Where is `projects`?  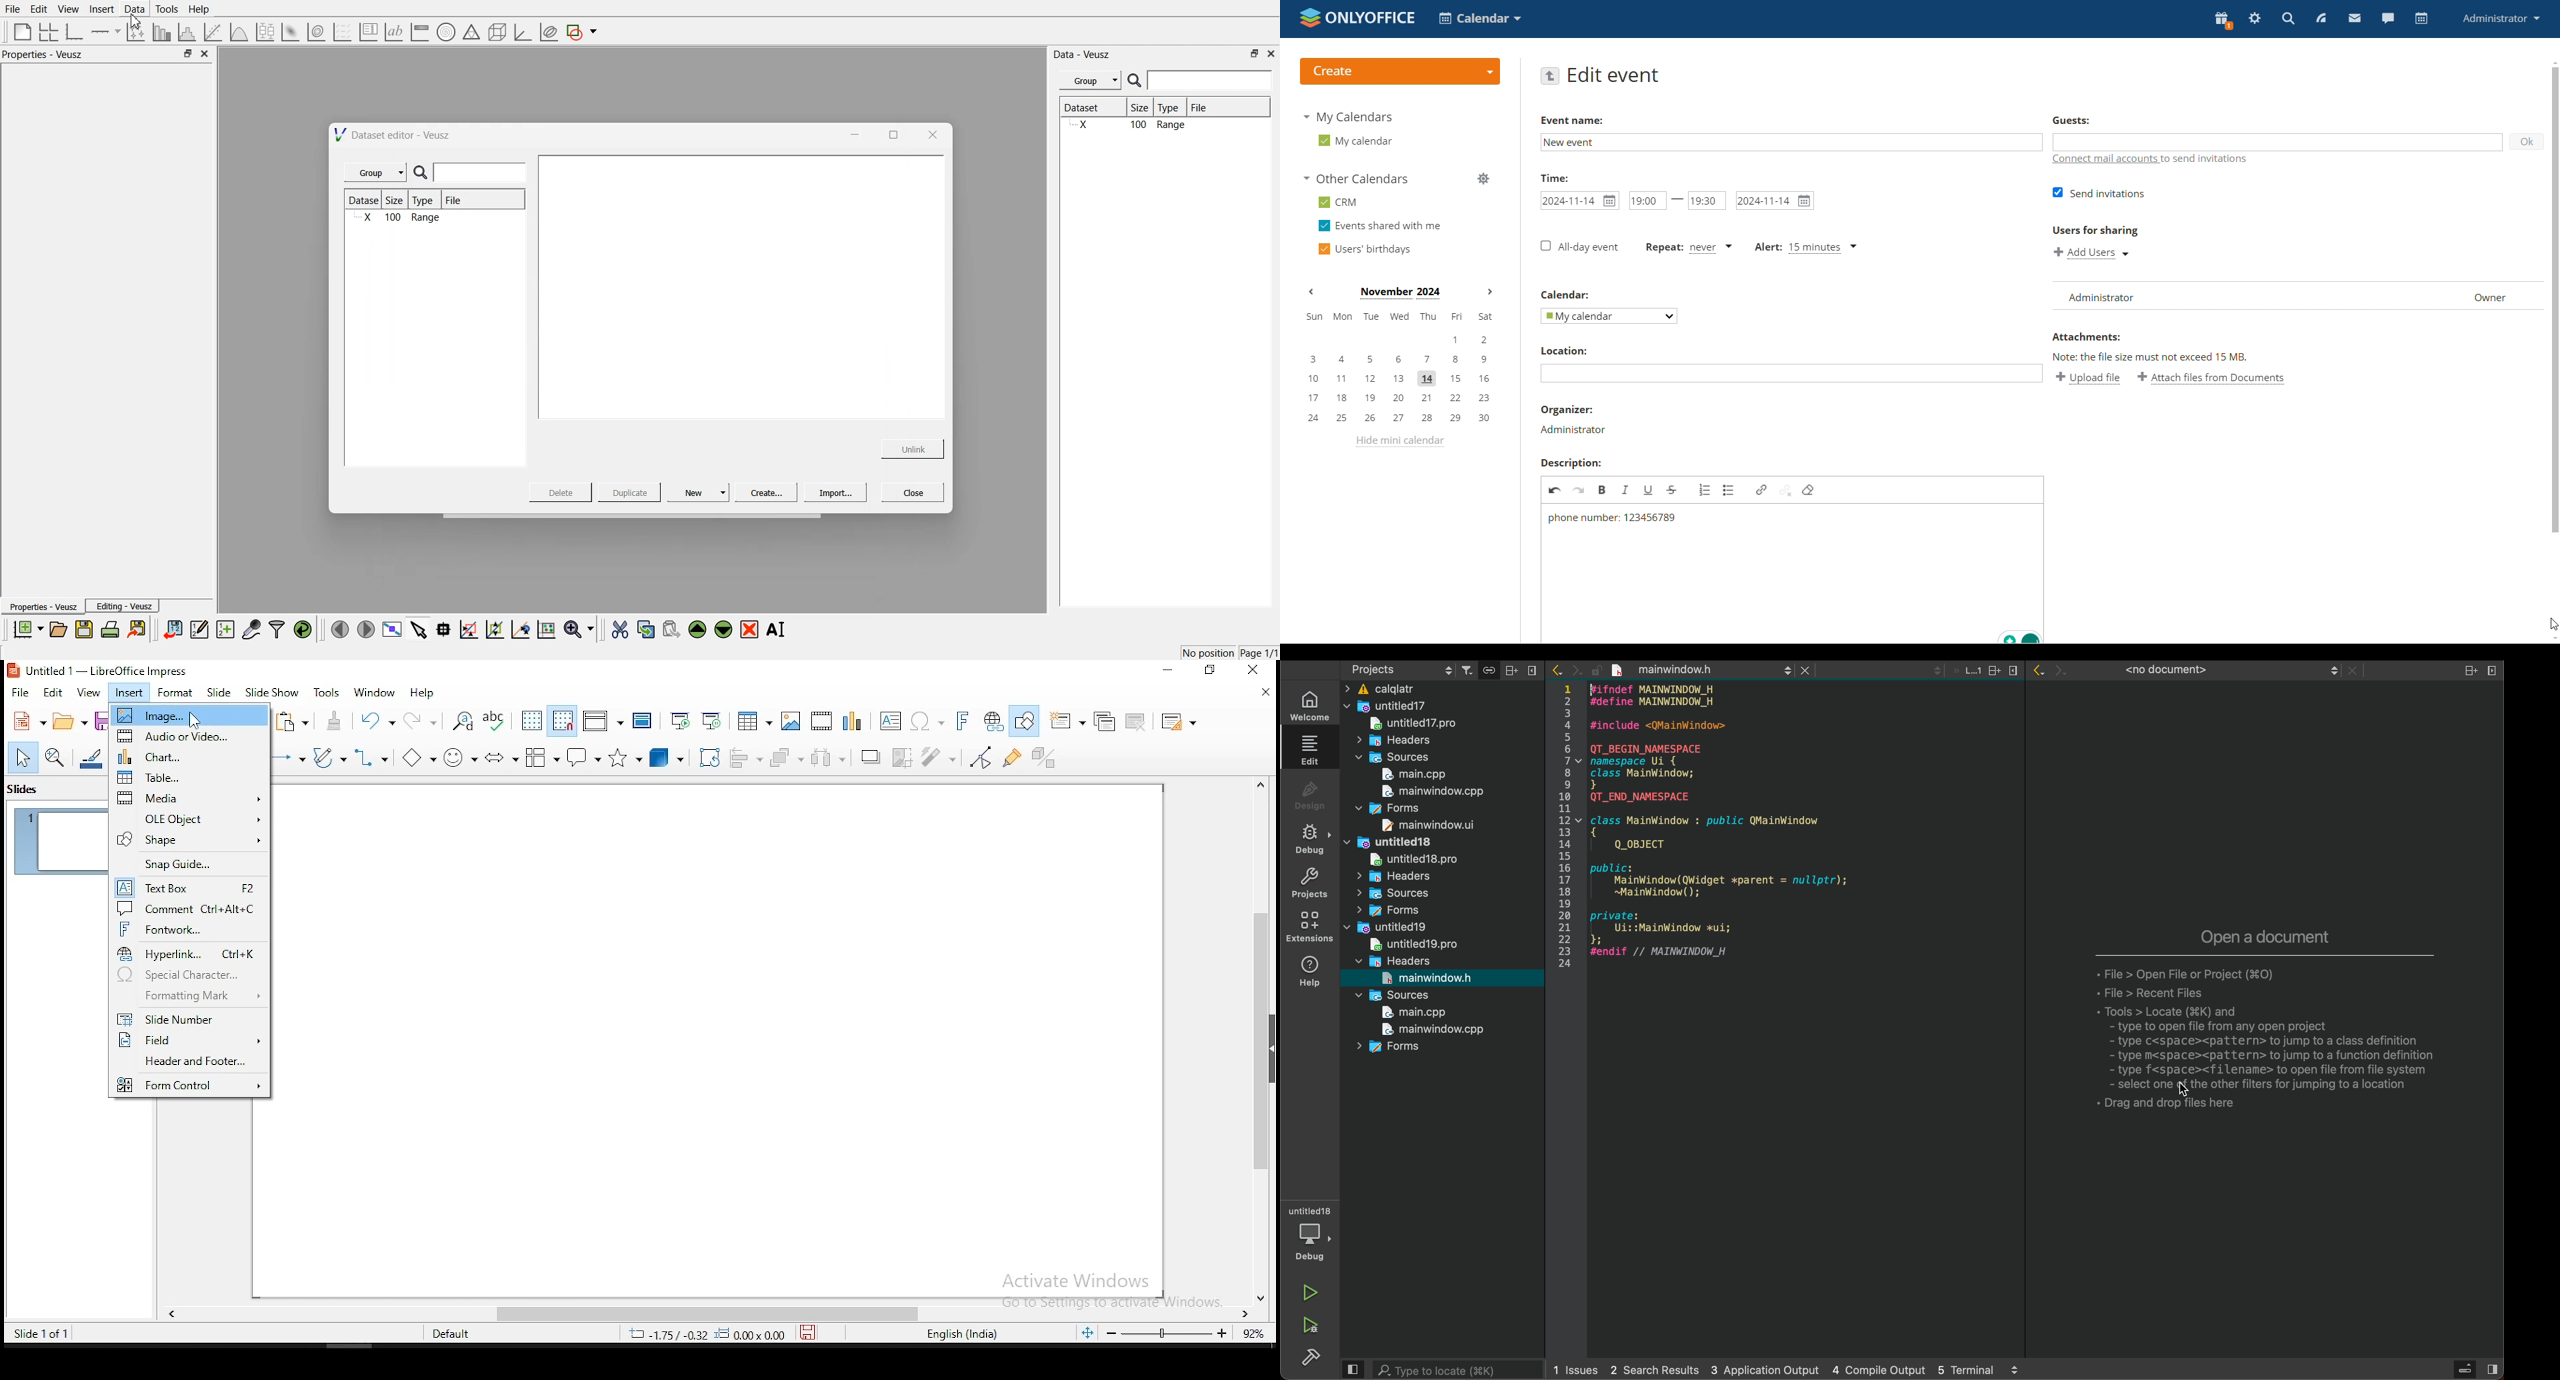 projects is located at coordinates (1310, 884).